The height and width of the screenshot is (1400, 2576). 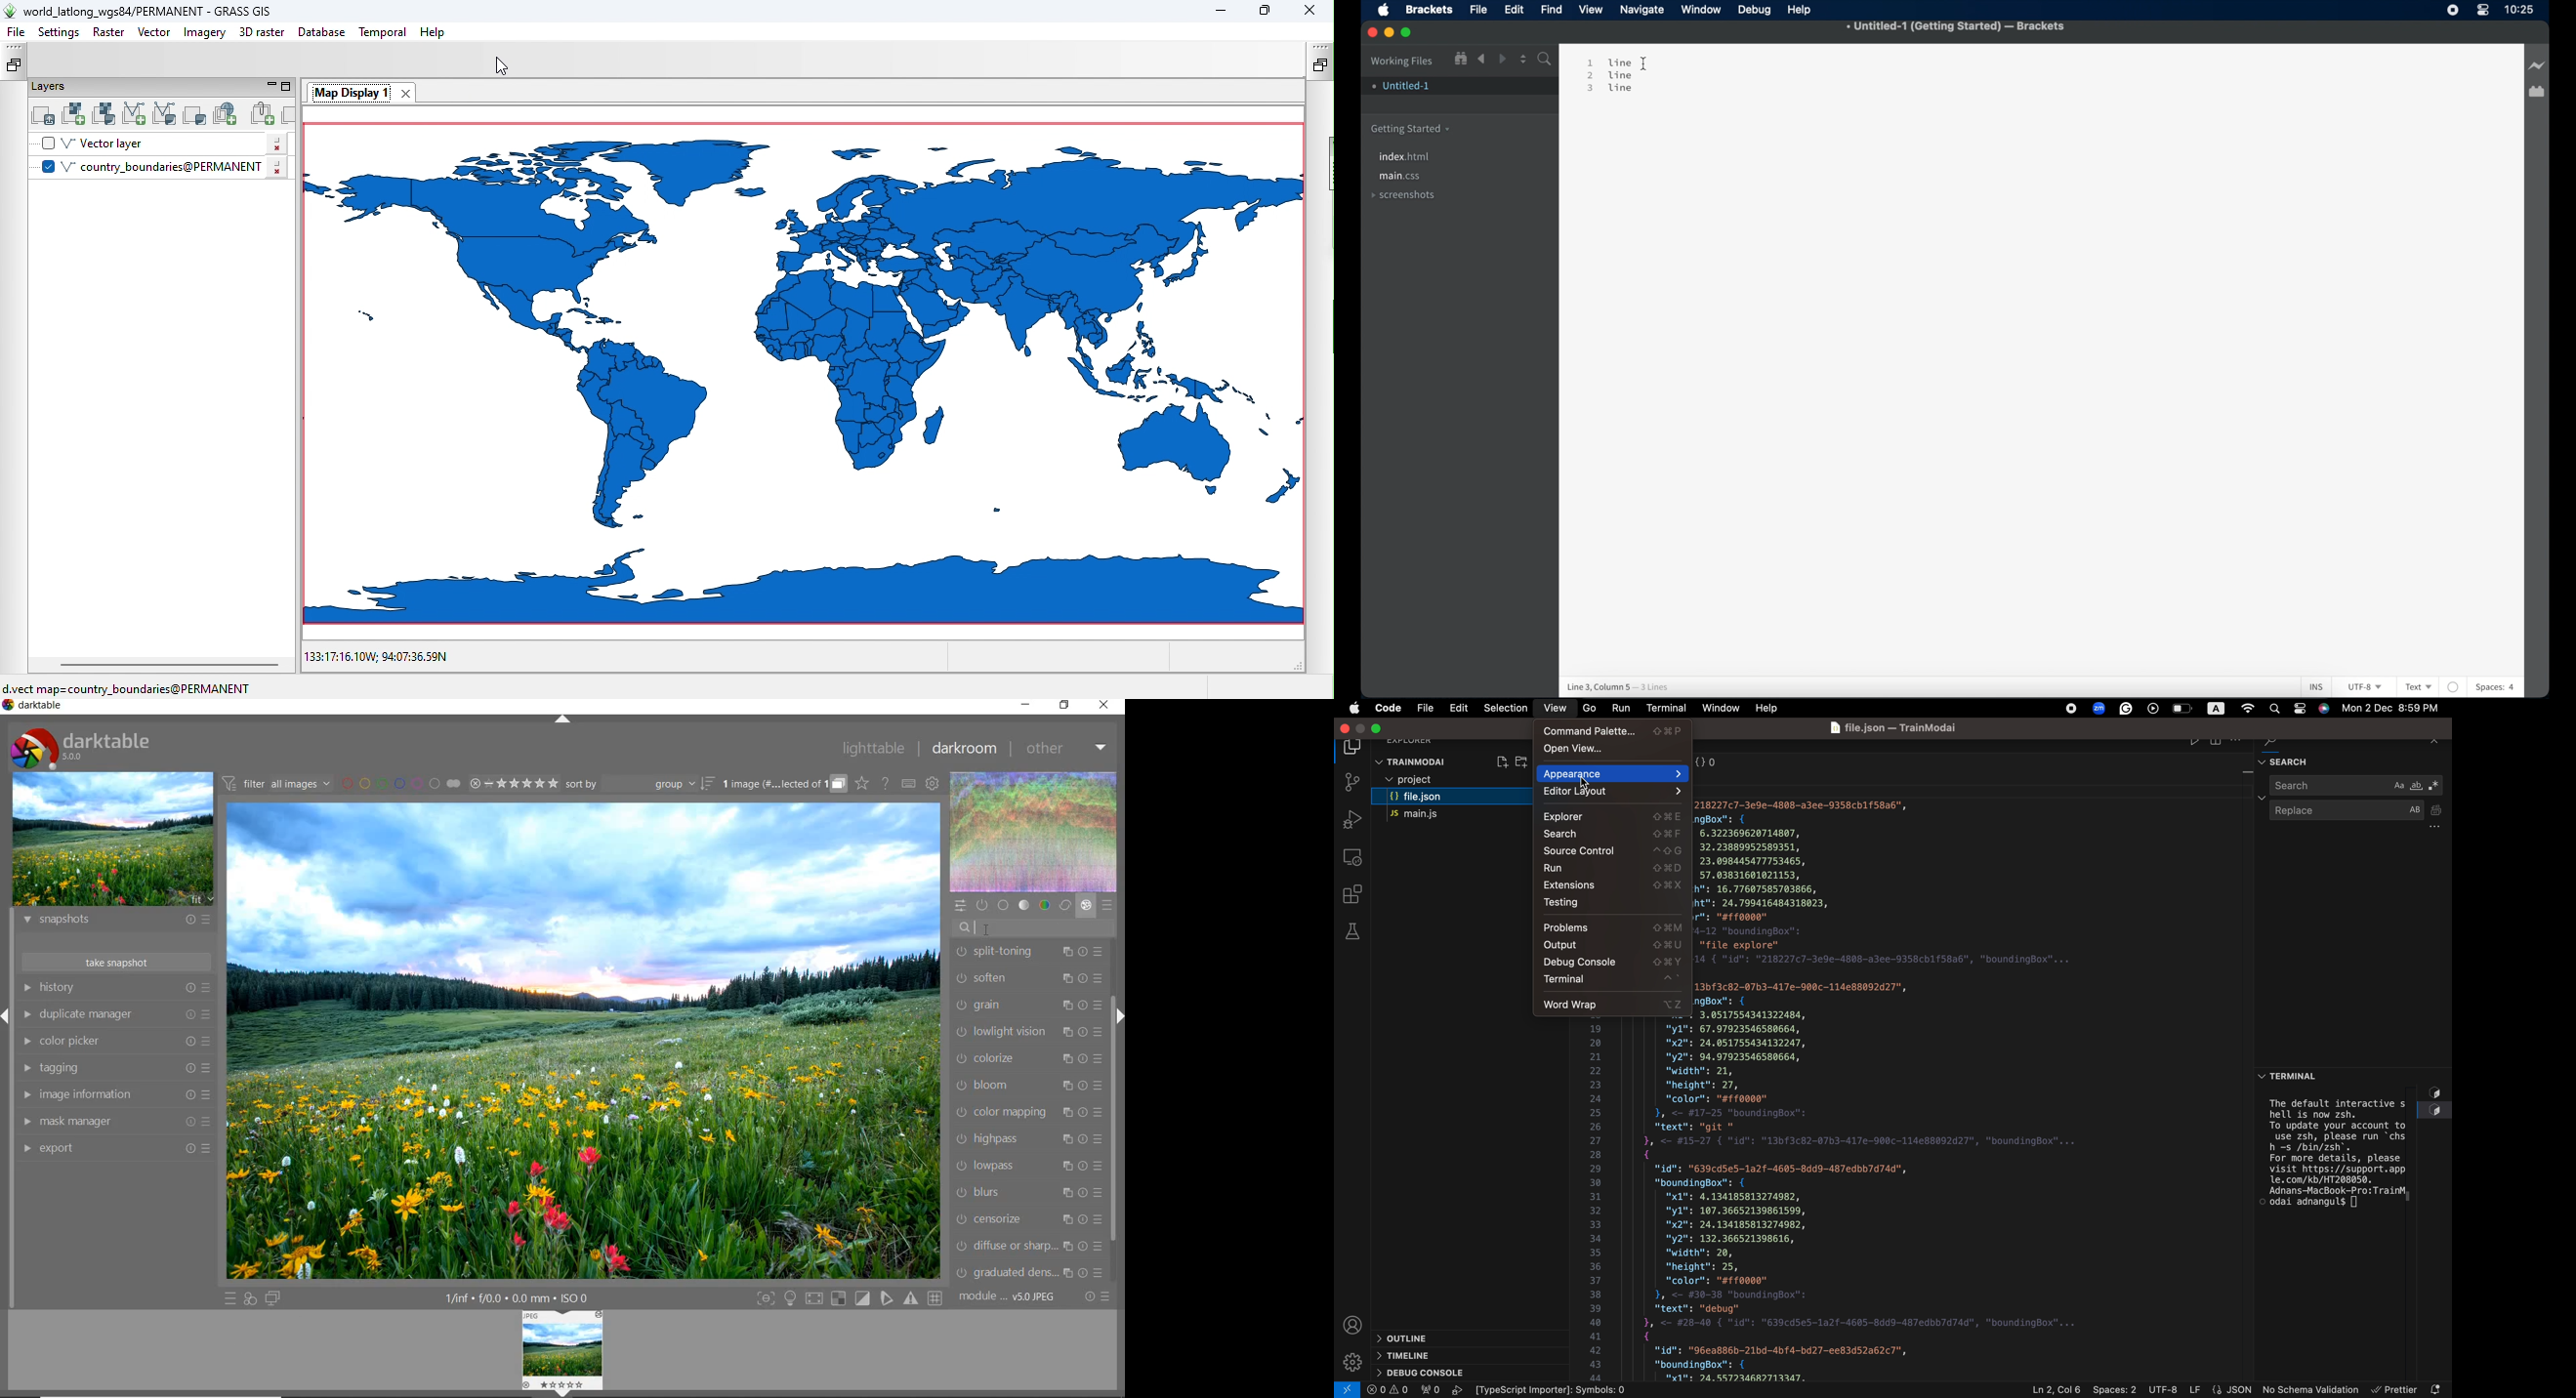 What do you see at coordinates (400, 783) in the screenshot?
I see `filter images by color labels` at bounding box center [400, 783].